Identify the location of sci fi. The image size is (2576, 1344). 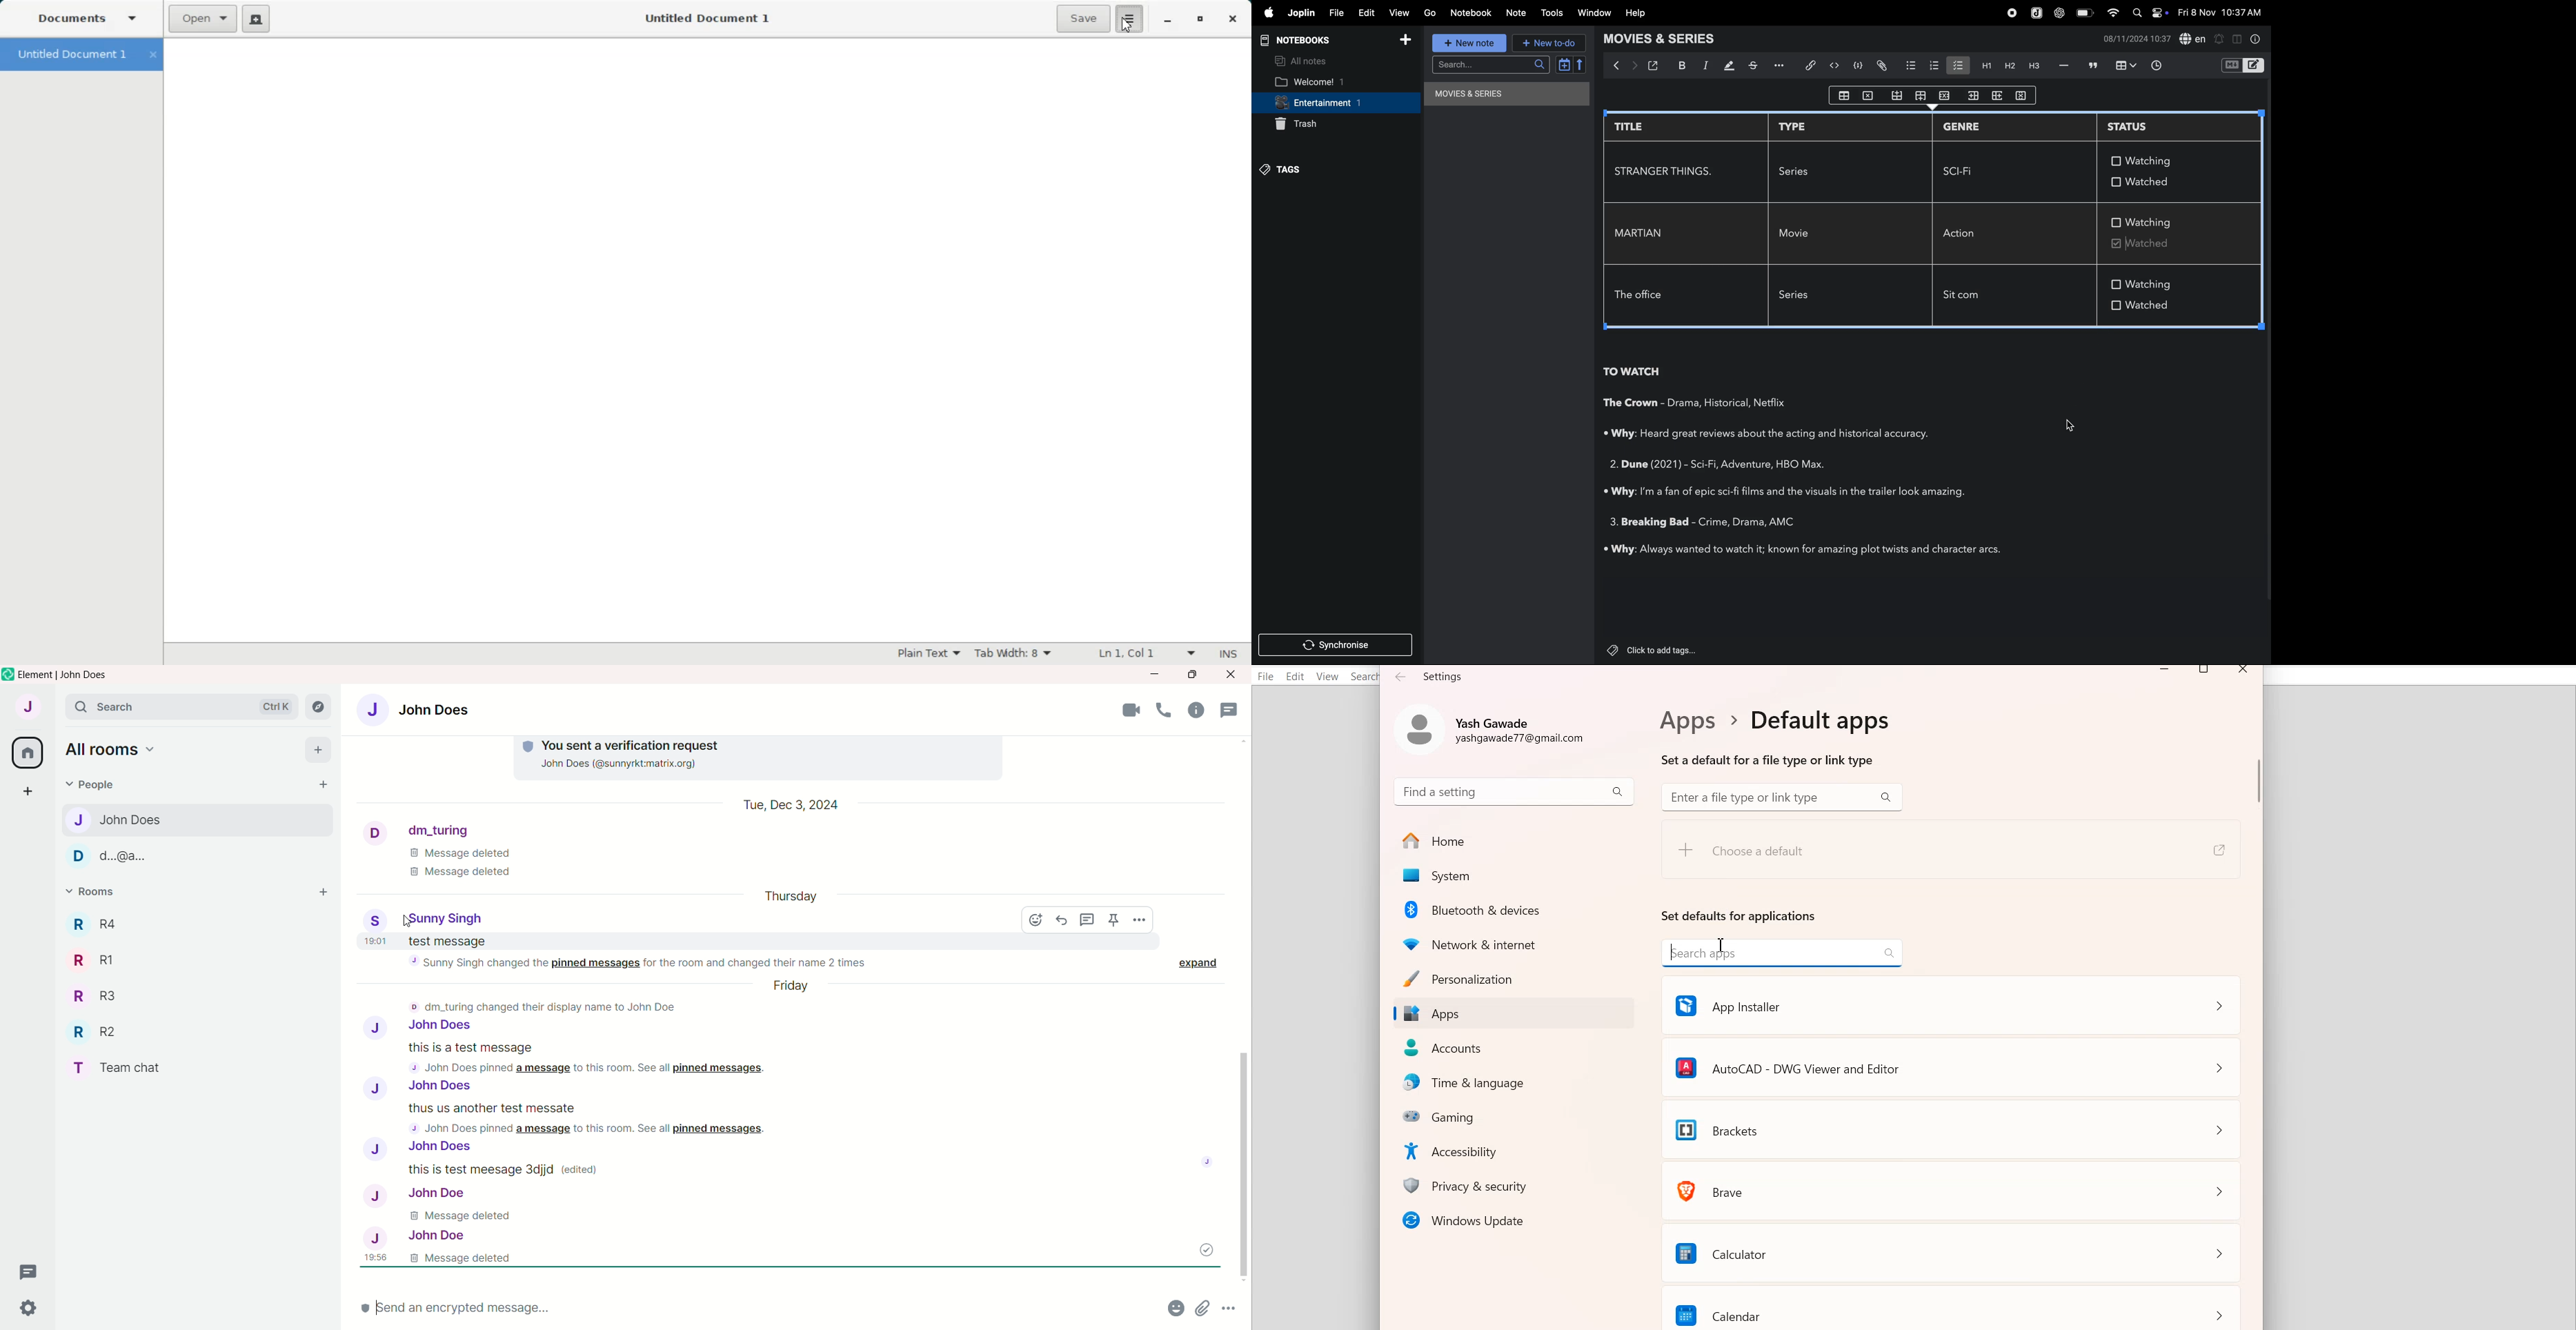
(1964, 172).